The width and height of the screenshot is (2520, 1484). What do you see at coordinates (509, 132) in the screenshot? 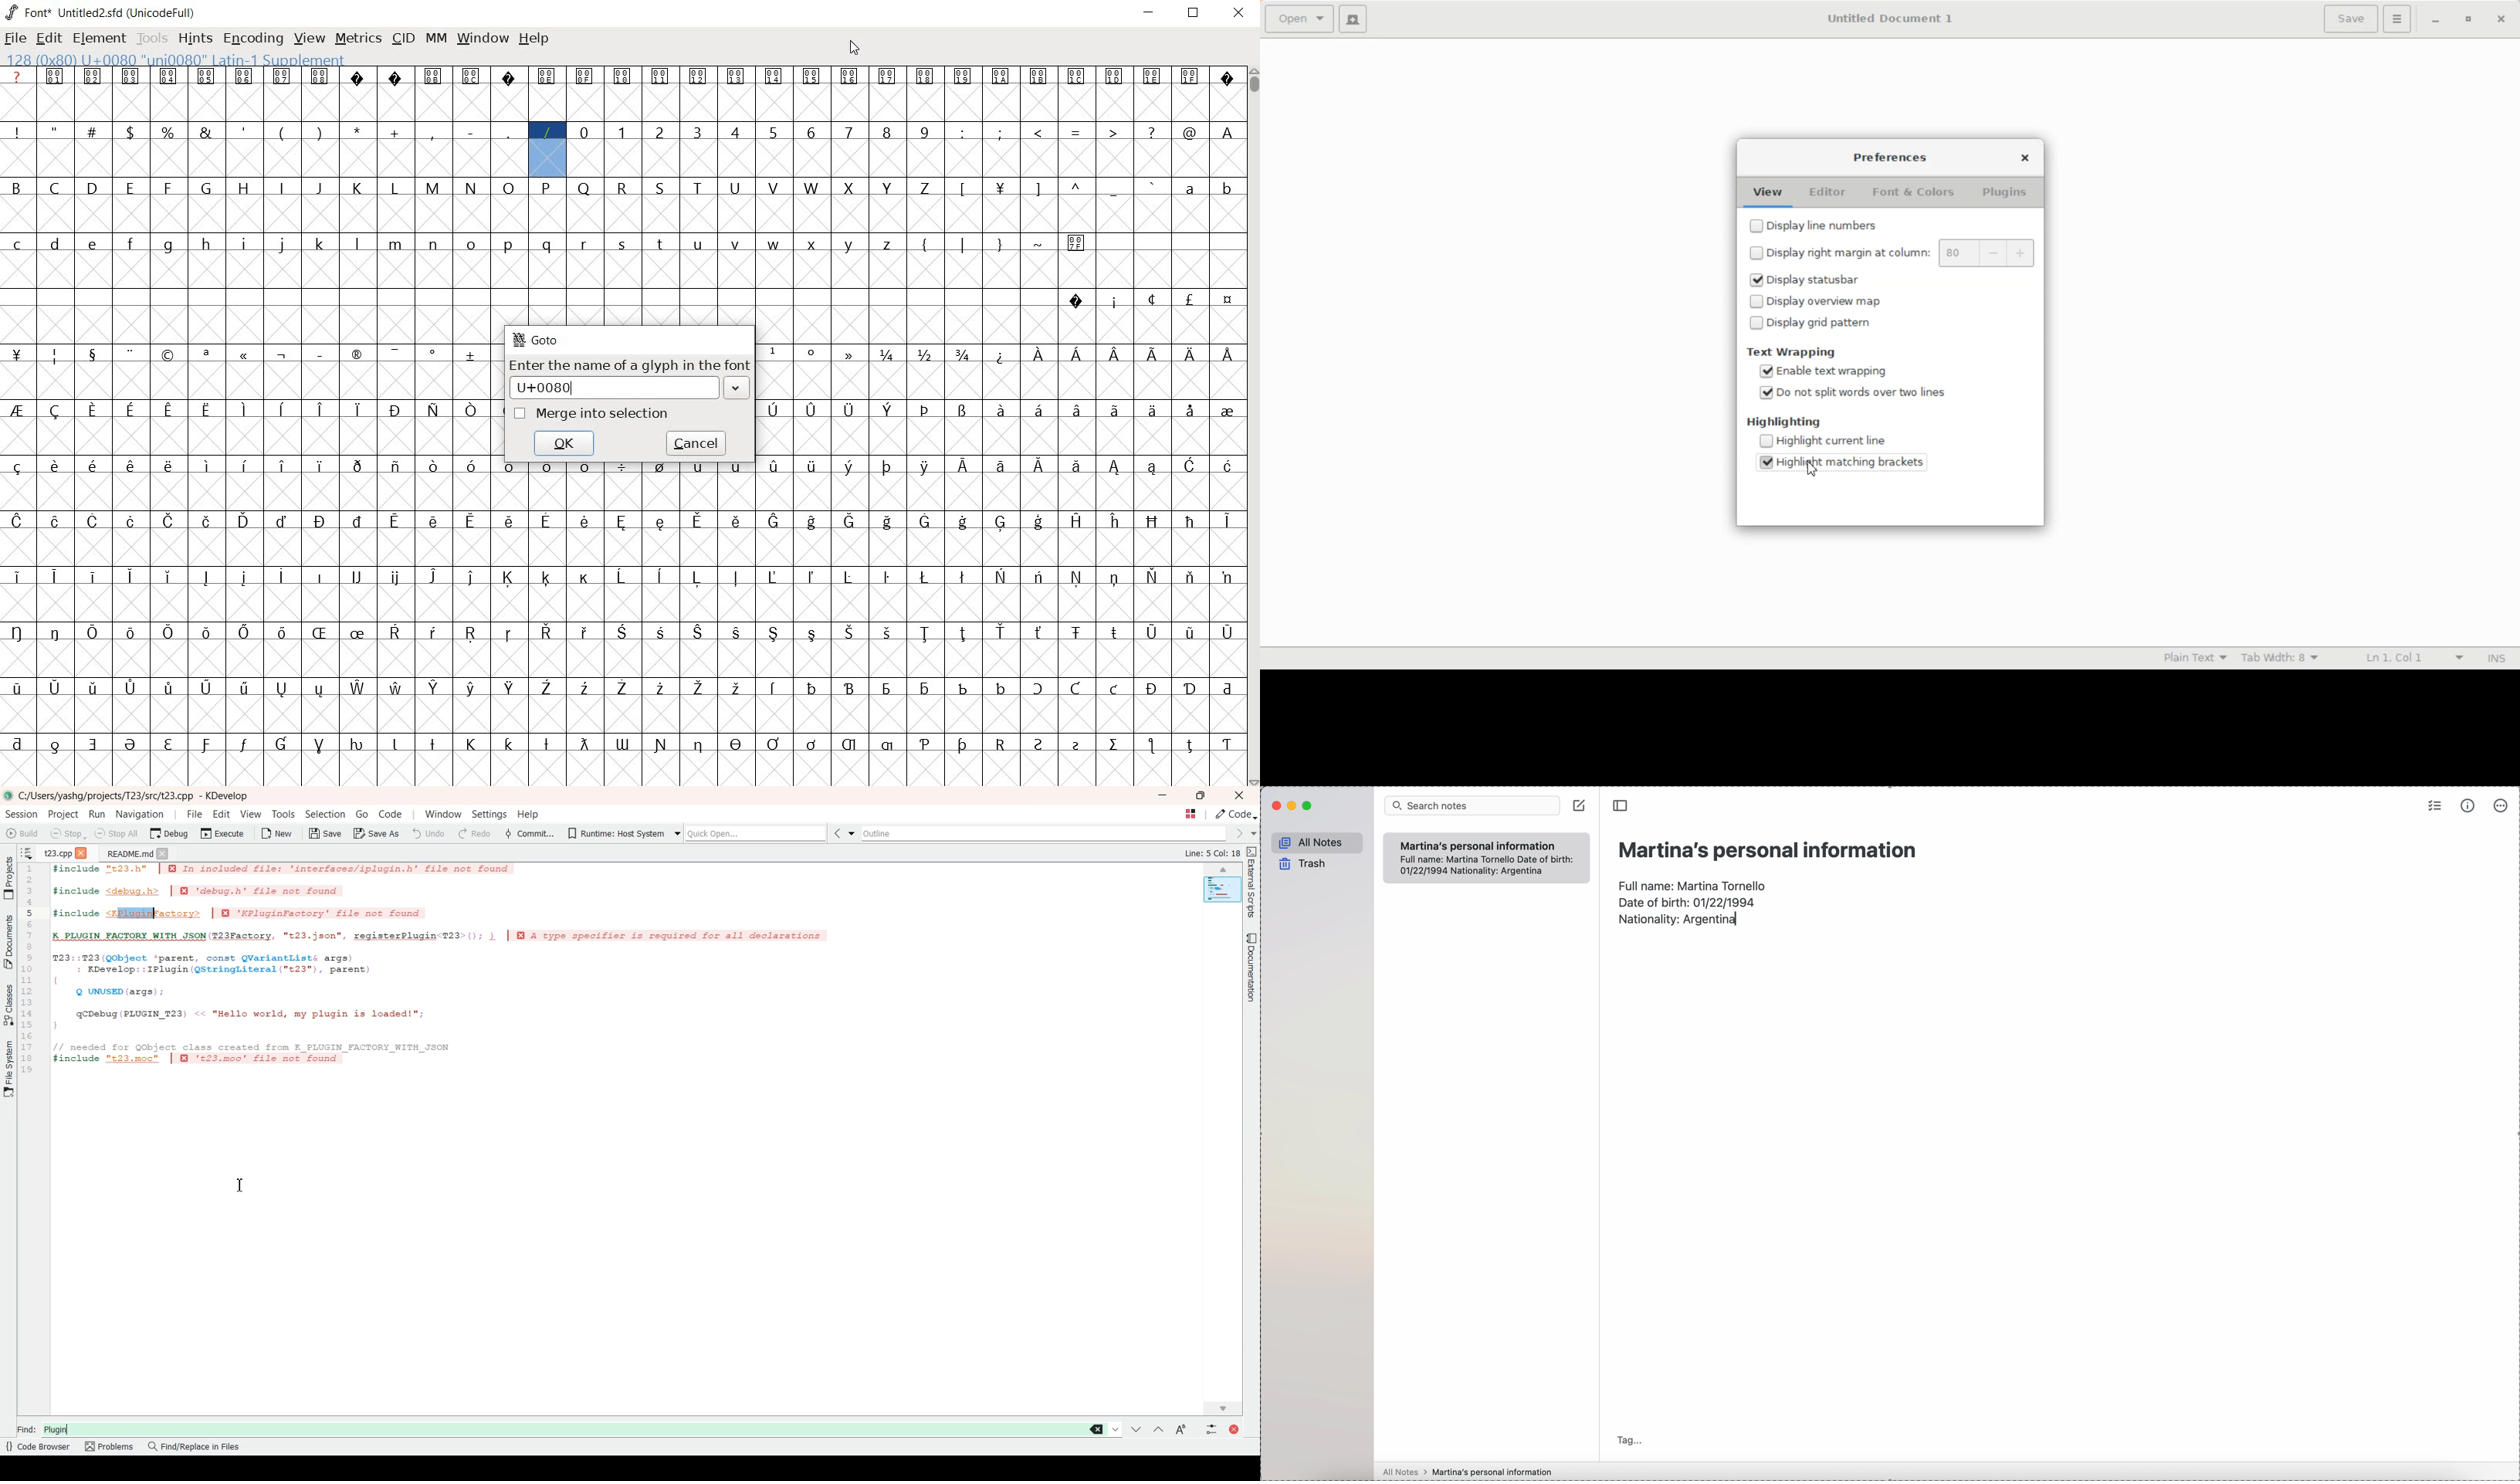
I see `glyph` at bounding box center [509, 132].